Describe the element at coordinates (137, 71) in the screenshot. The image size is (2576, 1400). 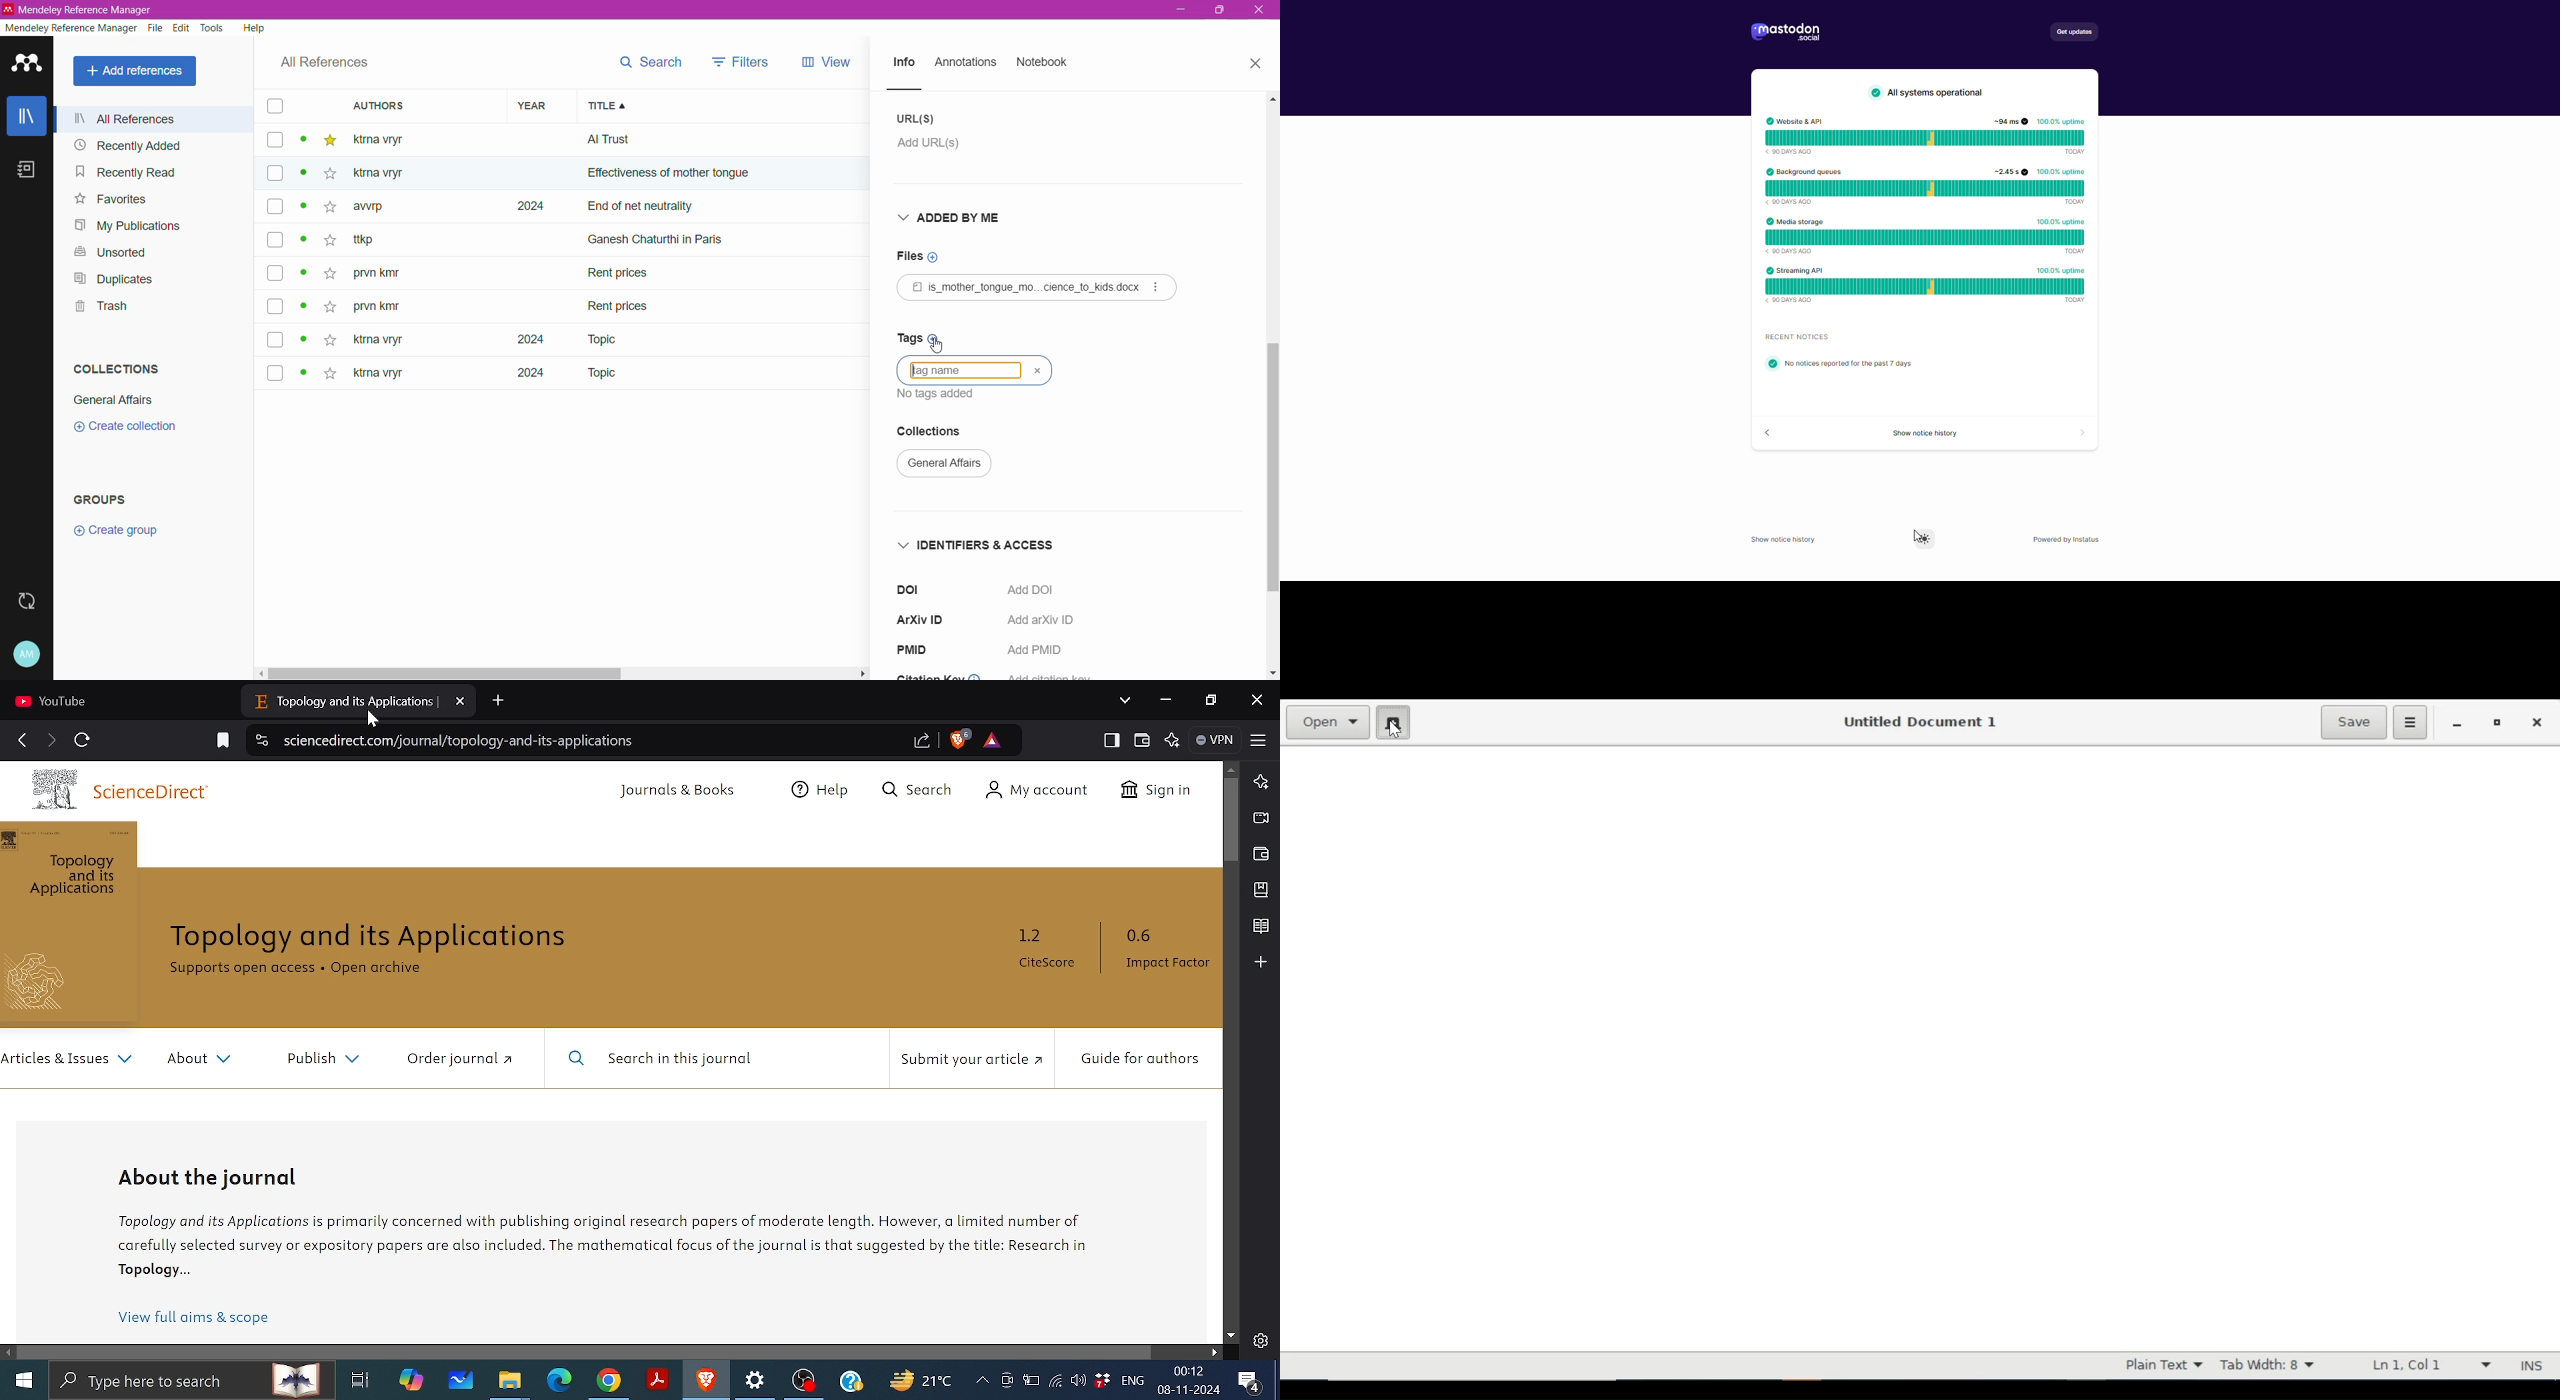
I see `All References` at that location.